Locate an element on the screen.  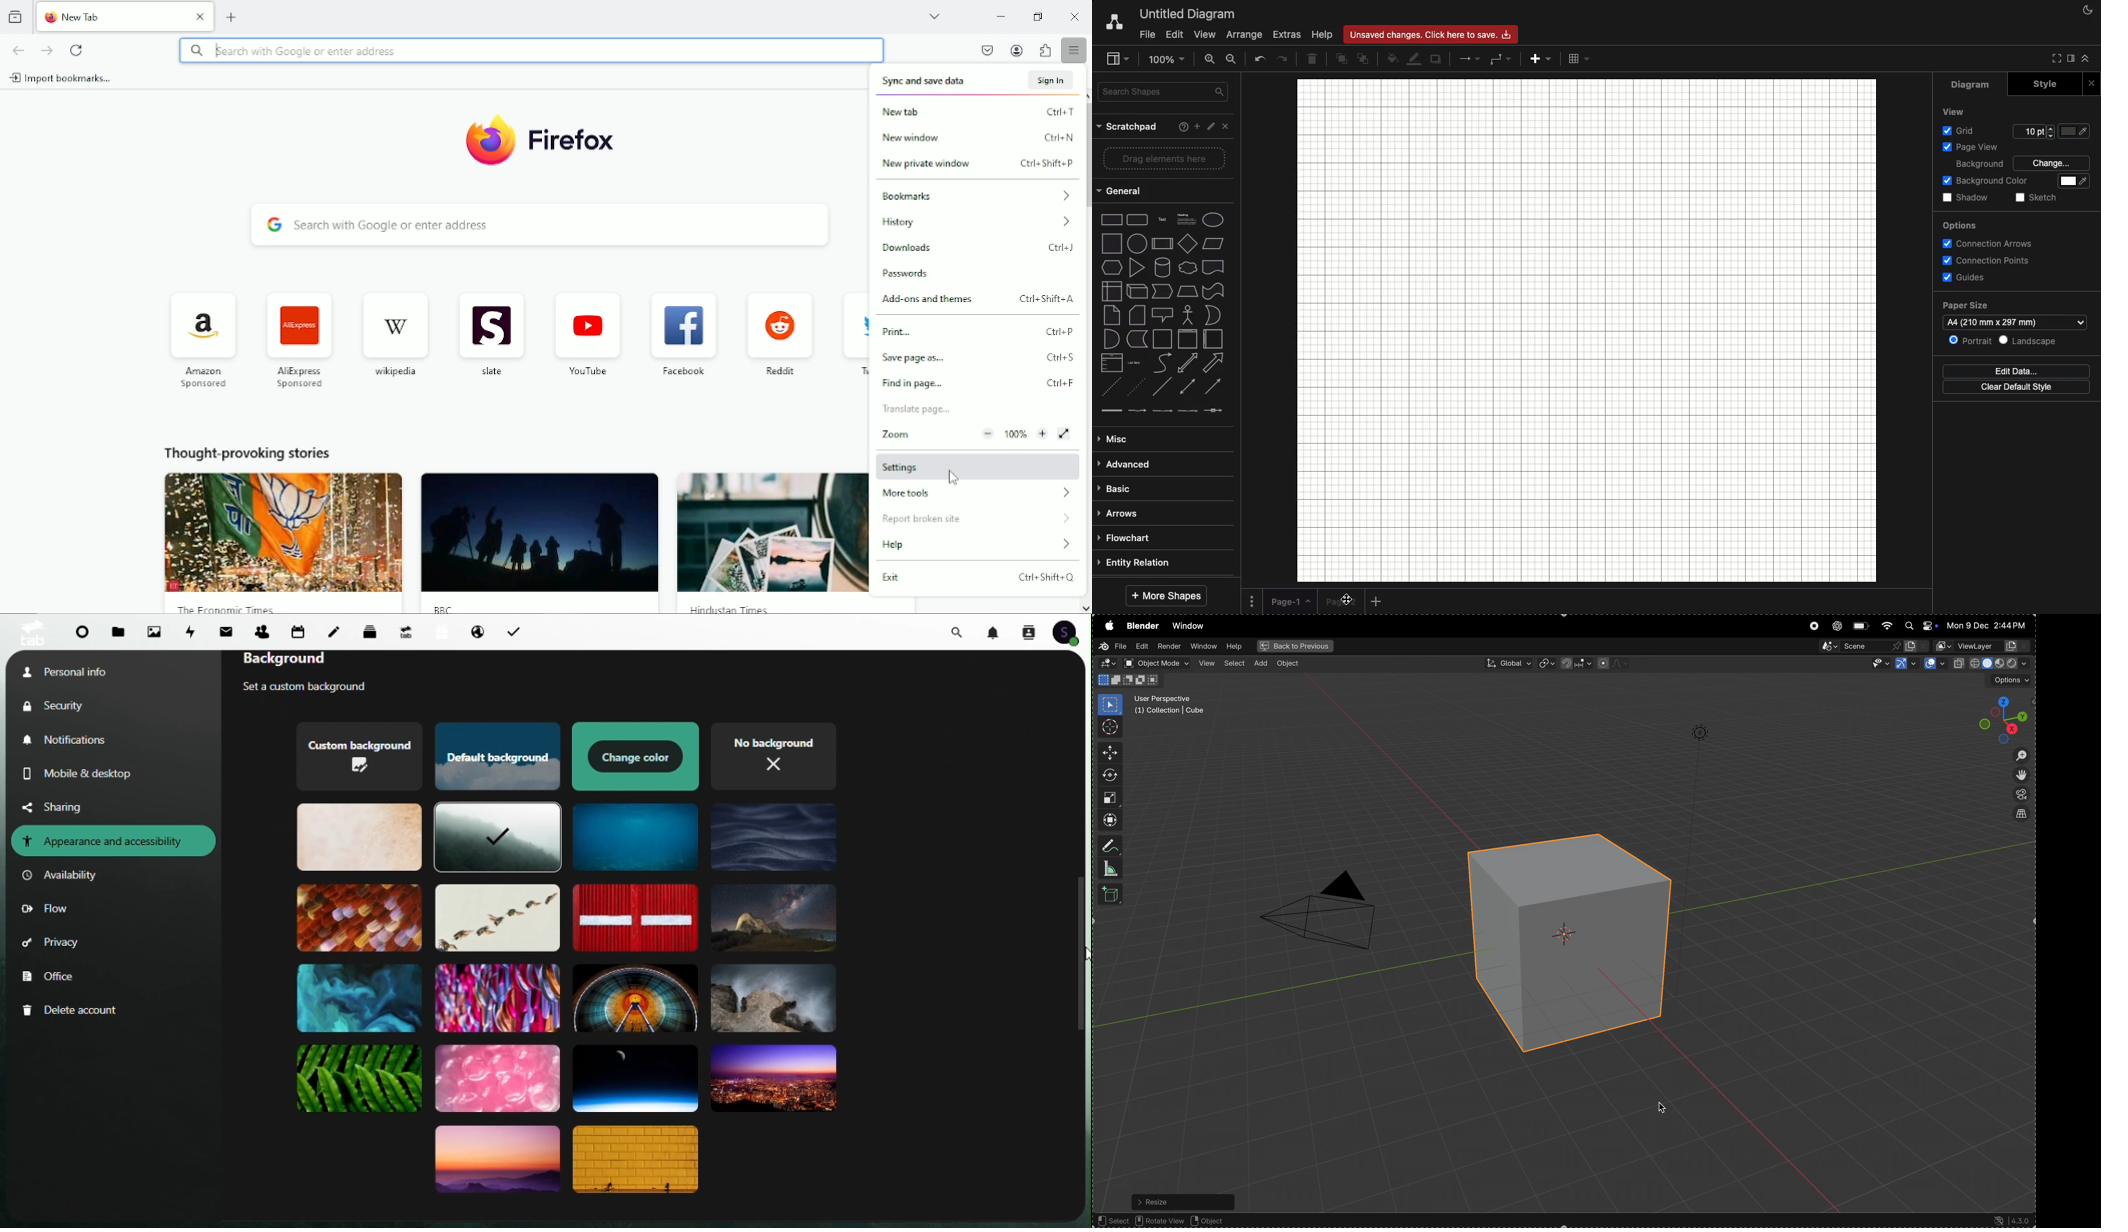
scroll bar is located at coordinates (1085, 157).